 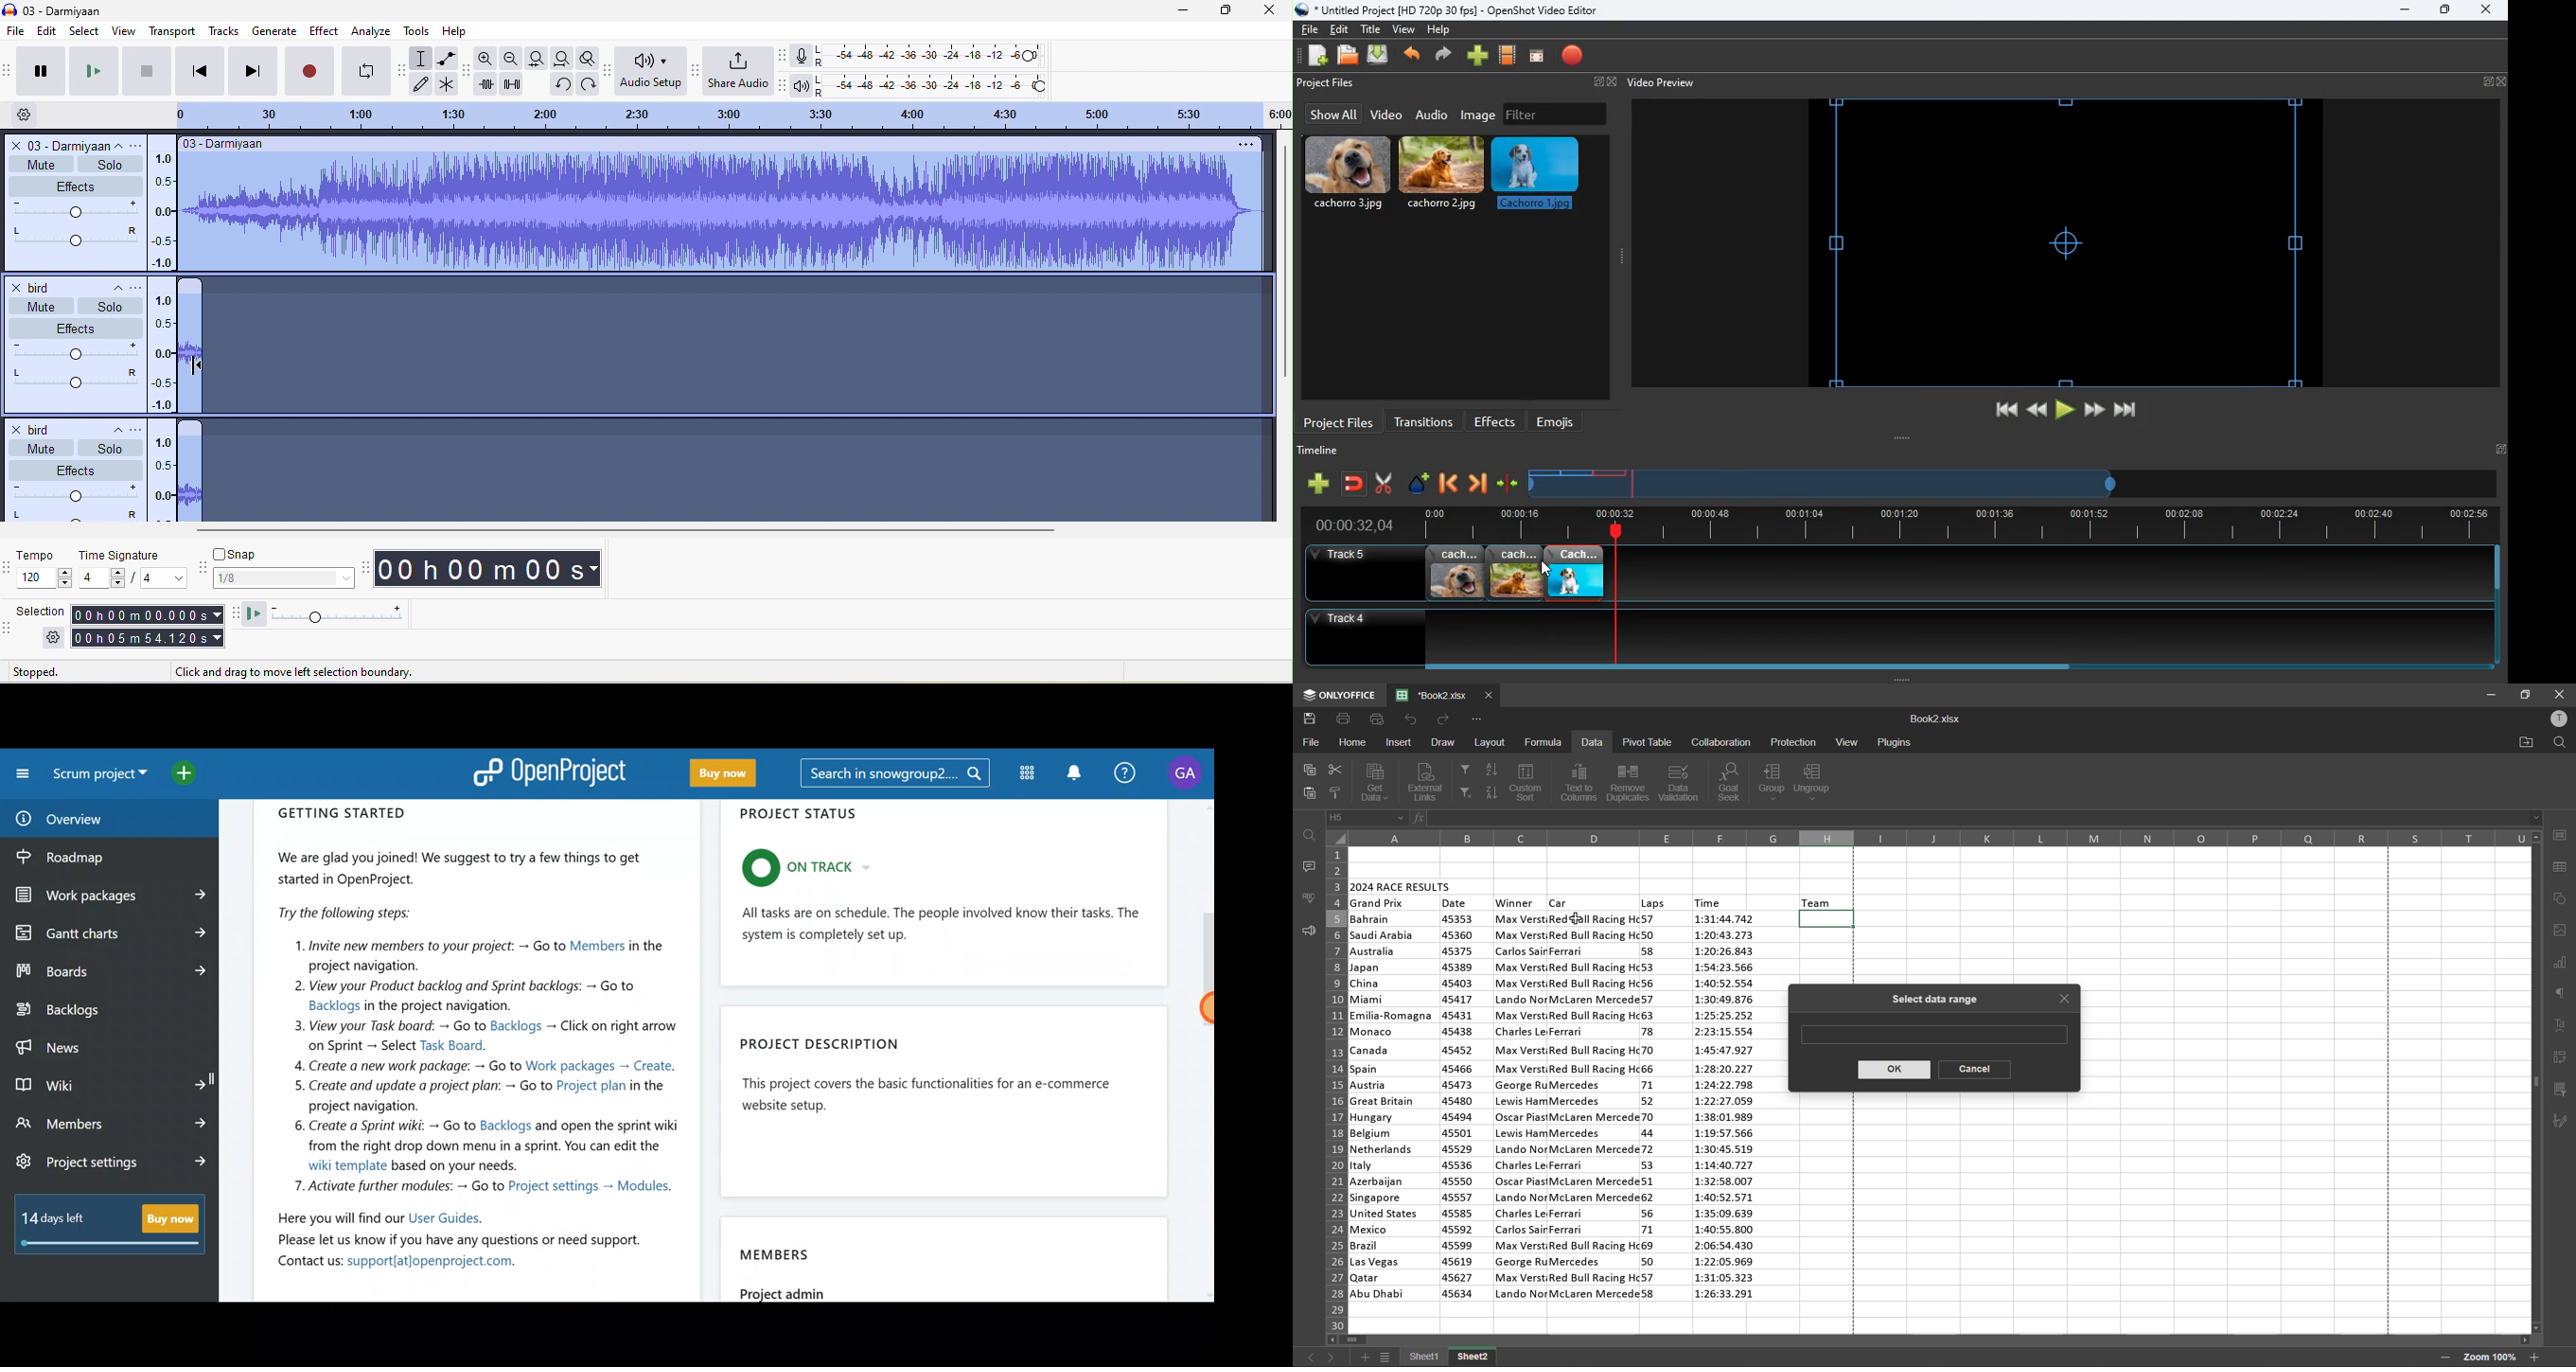 I want to click on audacity edit toolbar, so click(x=468, y=68).